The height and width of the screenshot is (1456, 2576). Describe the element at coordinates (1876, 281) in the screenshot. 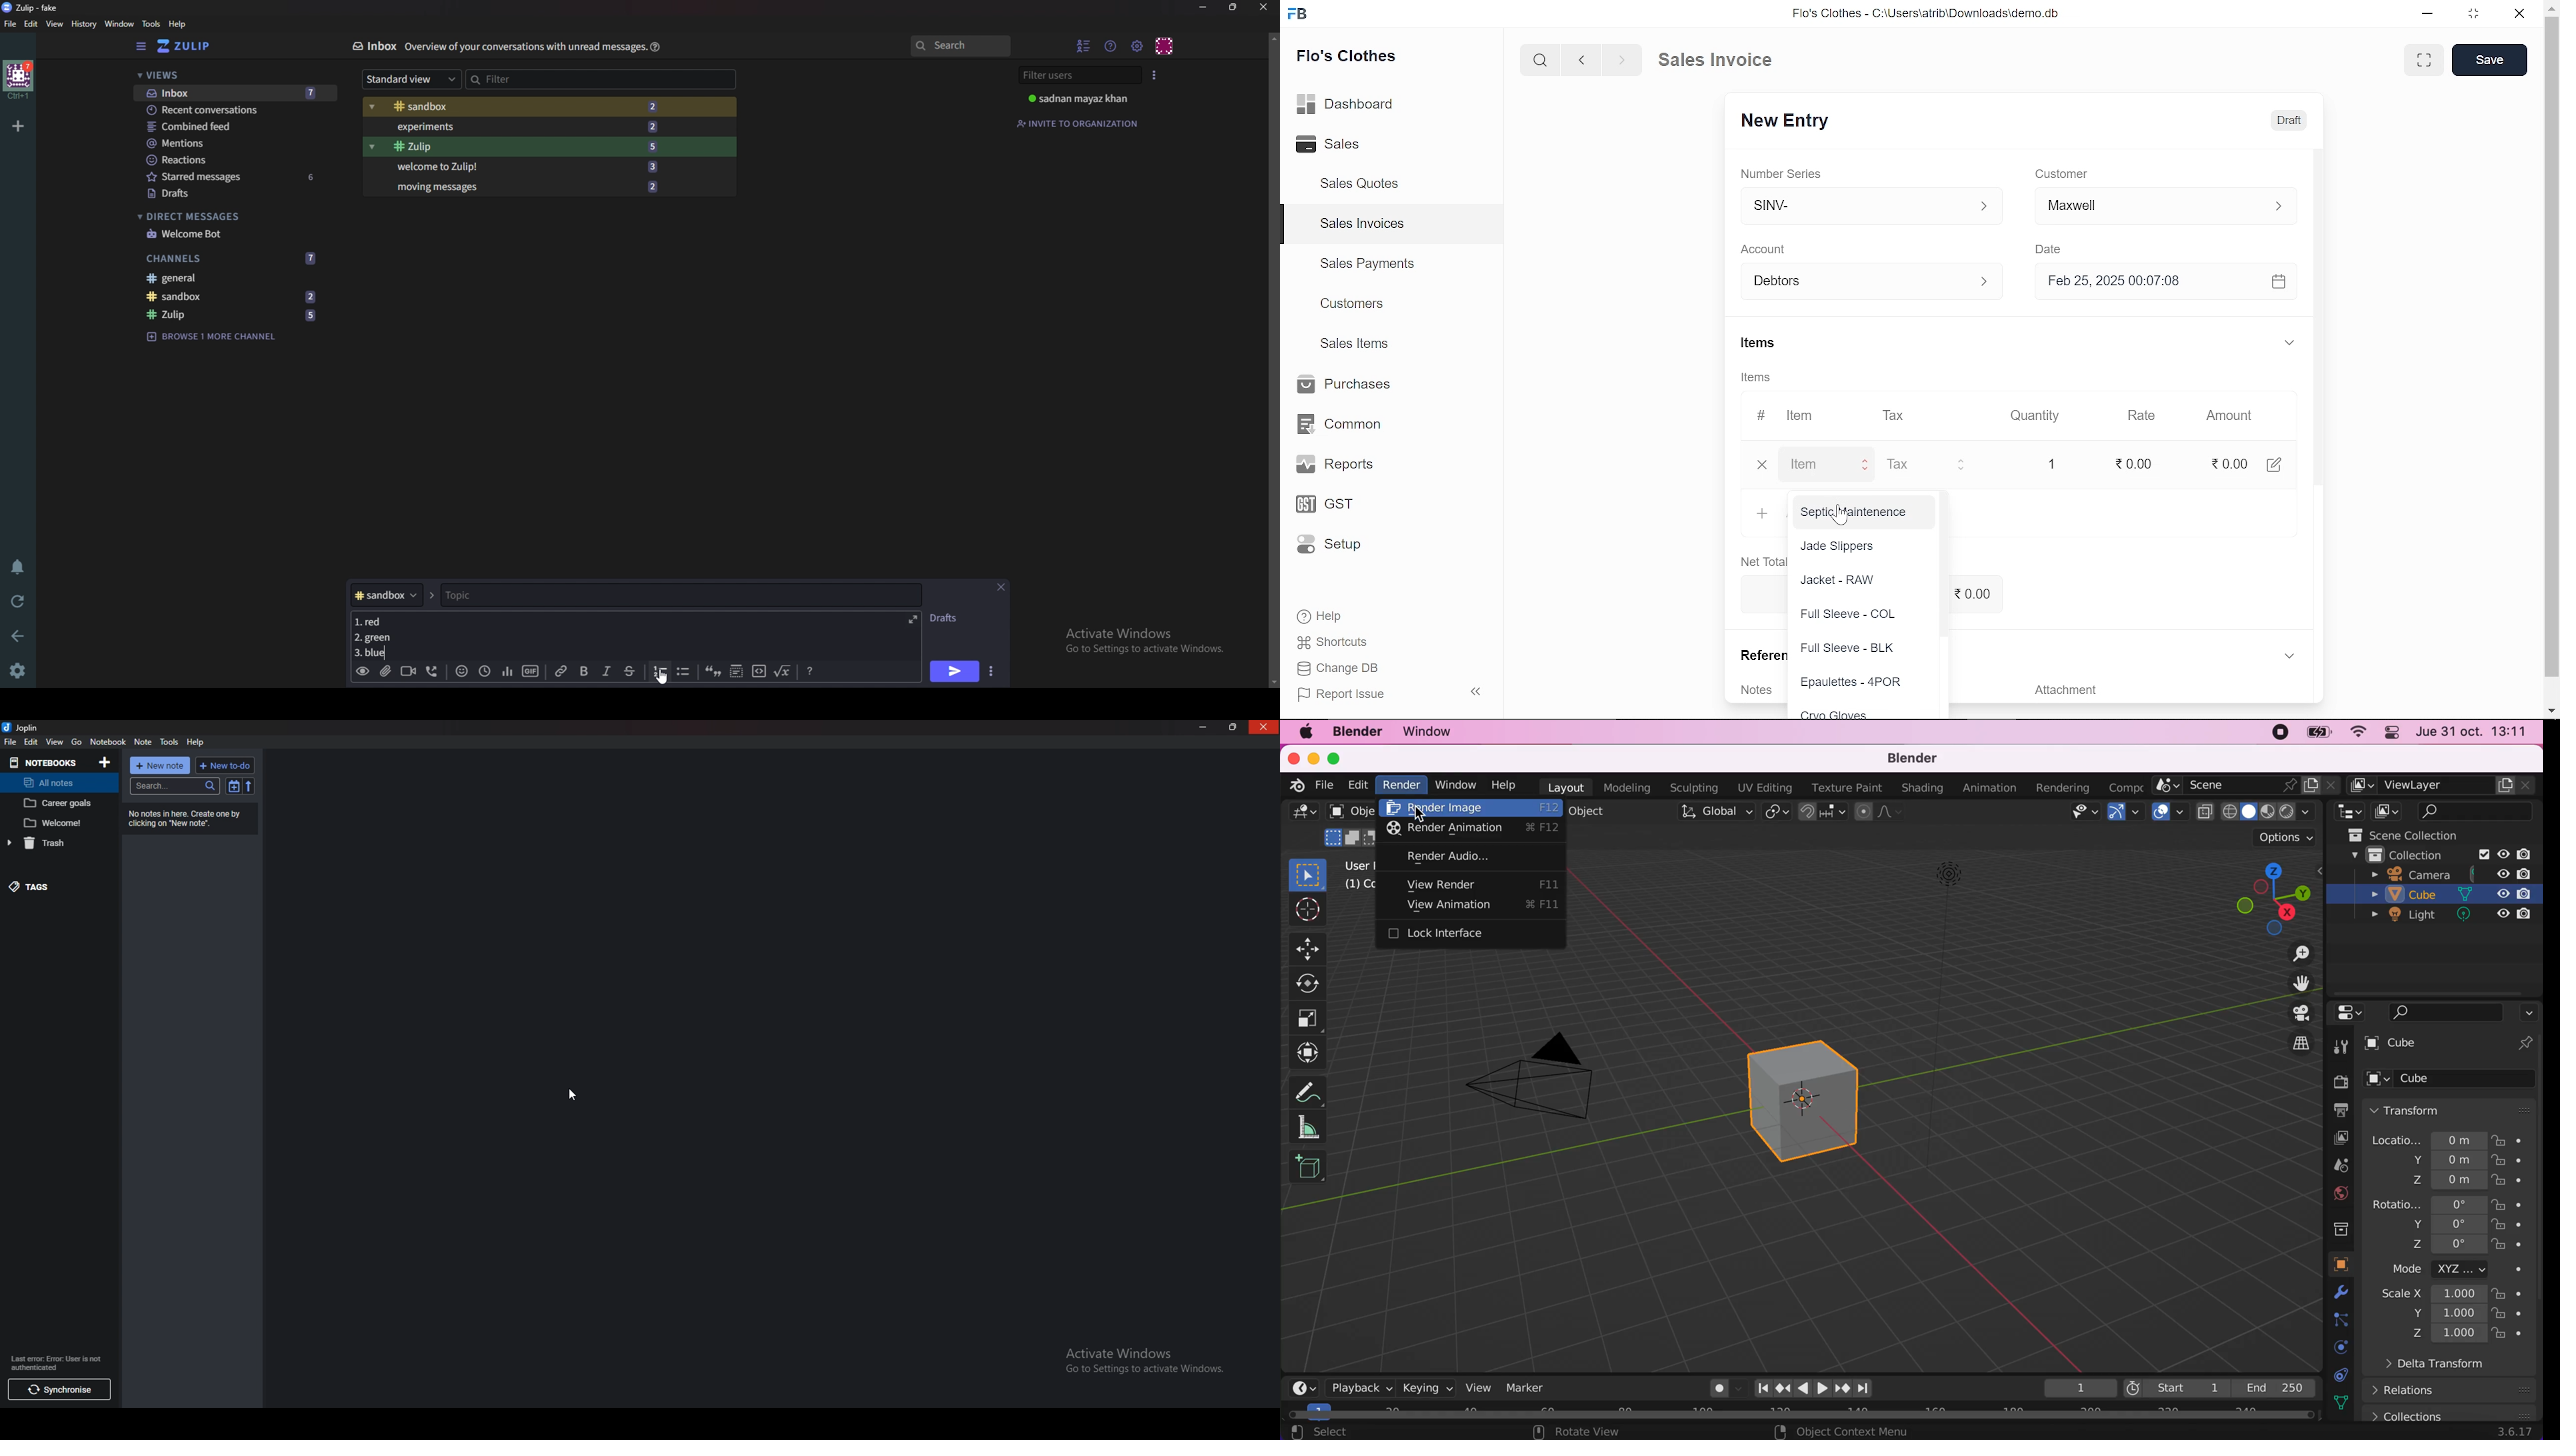

I see `Debtors` at that location.